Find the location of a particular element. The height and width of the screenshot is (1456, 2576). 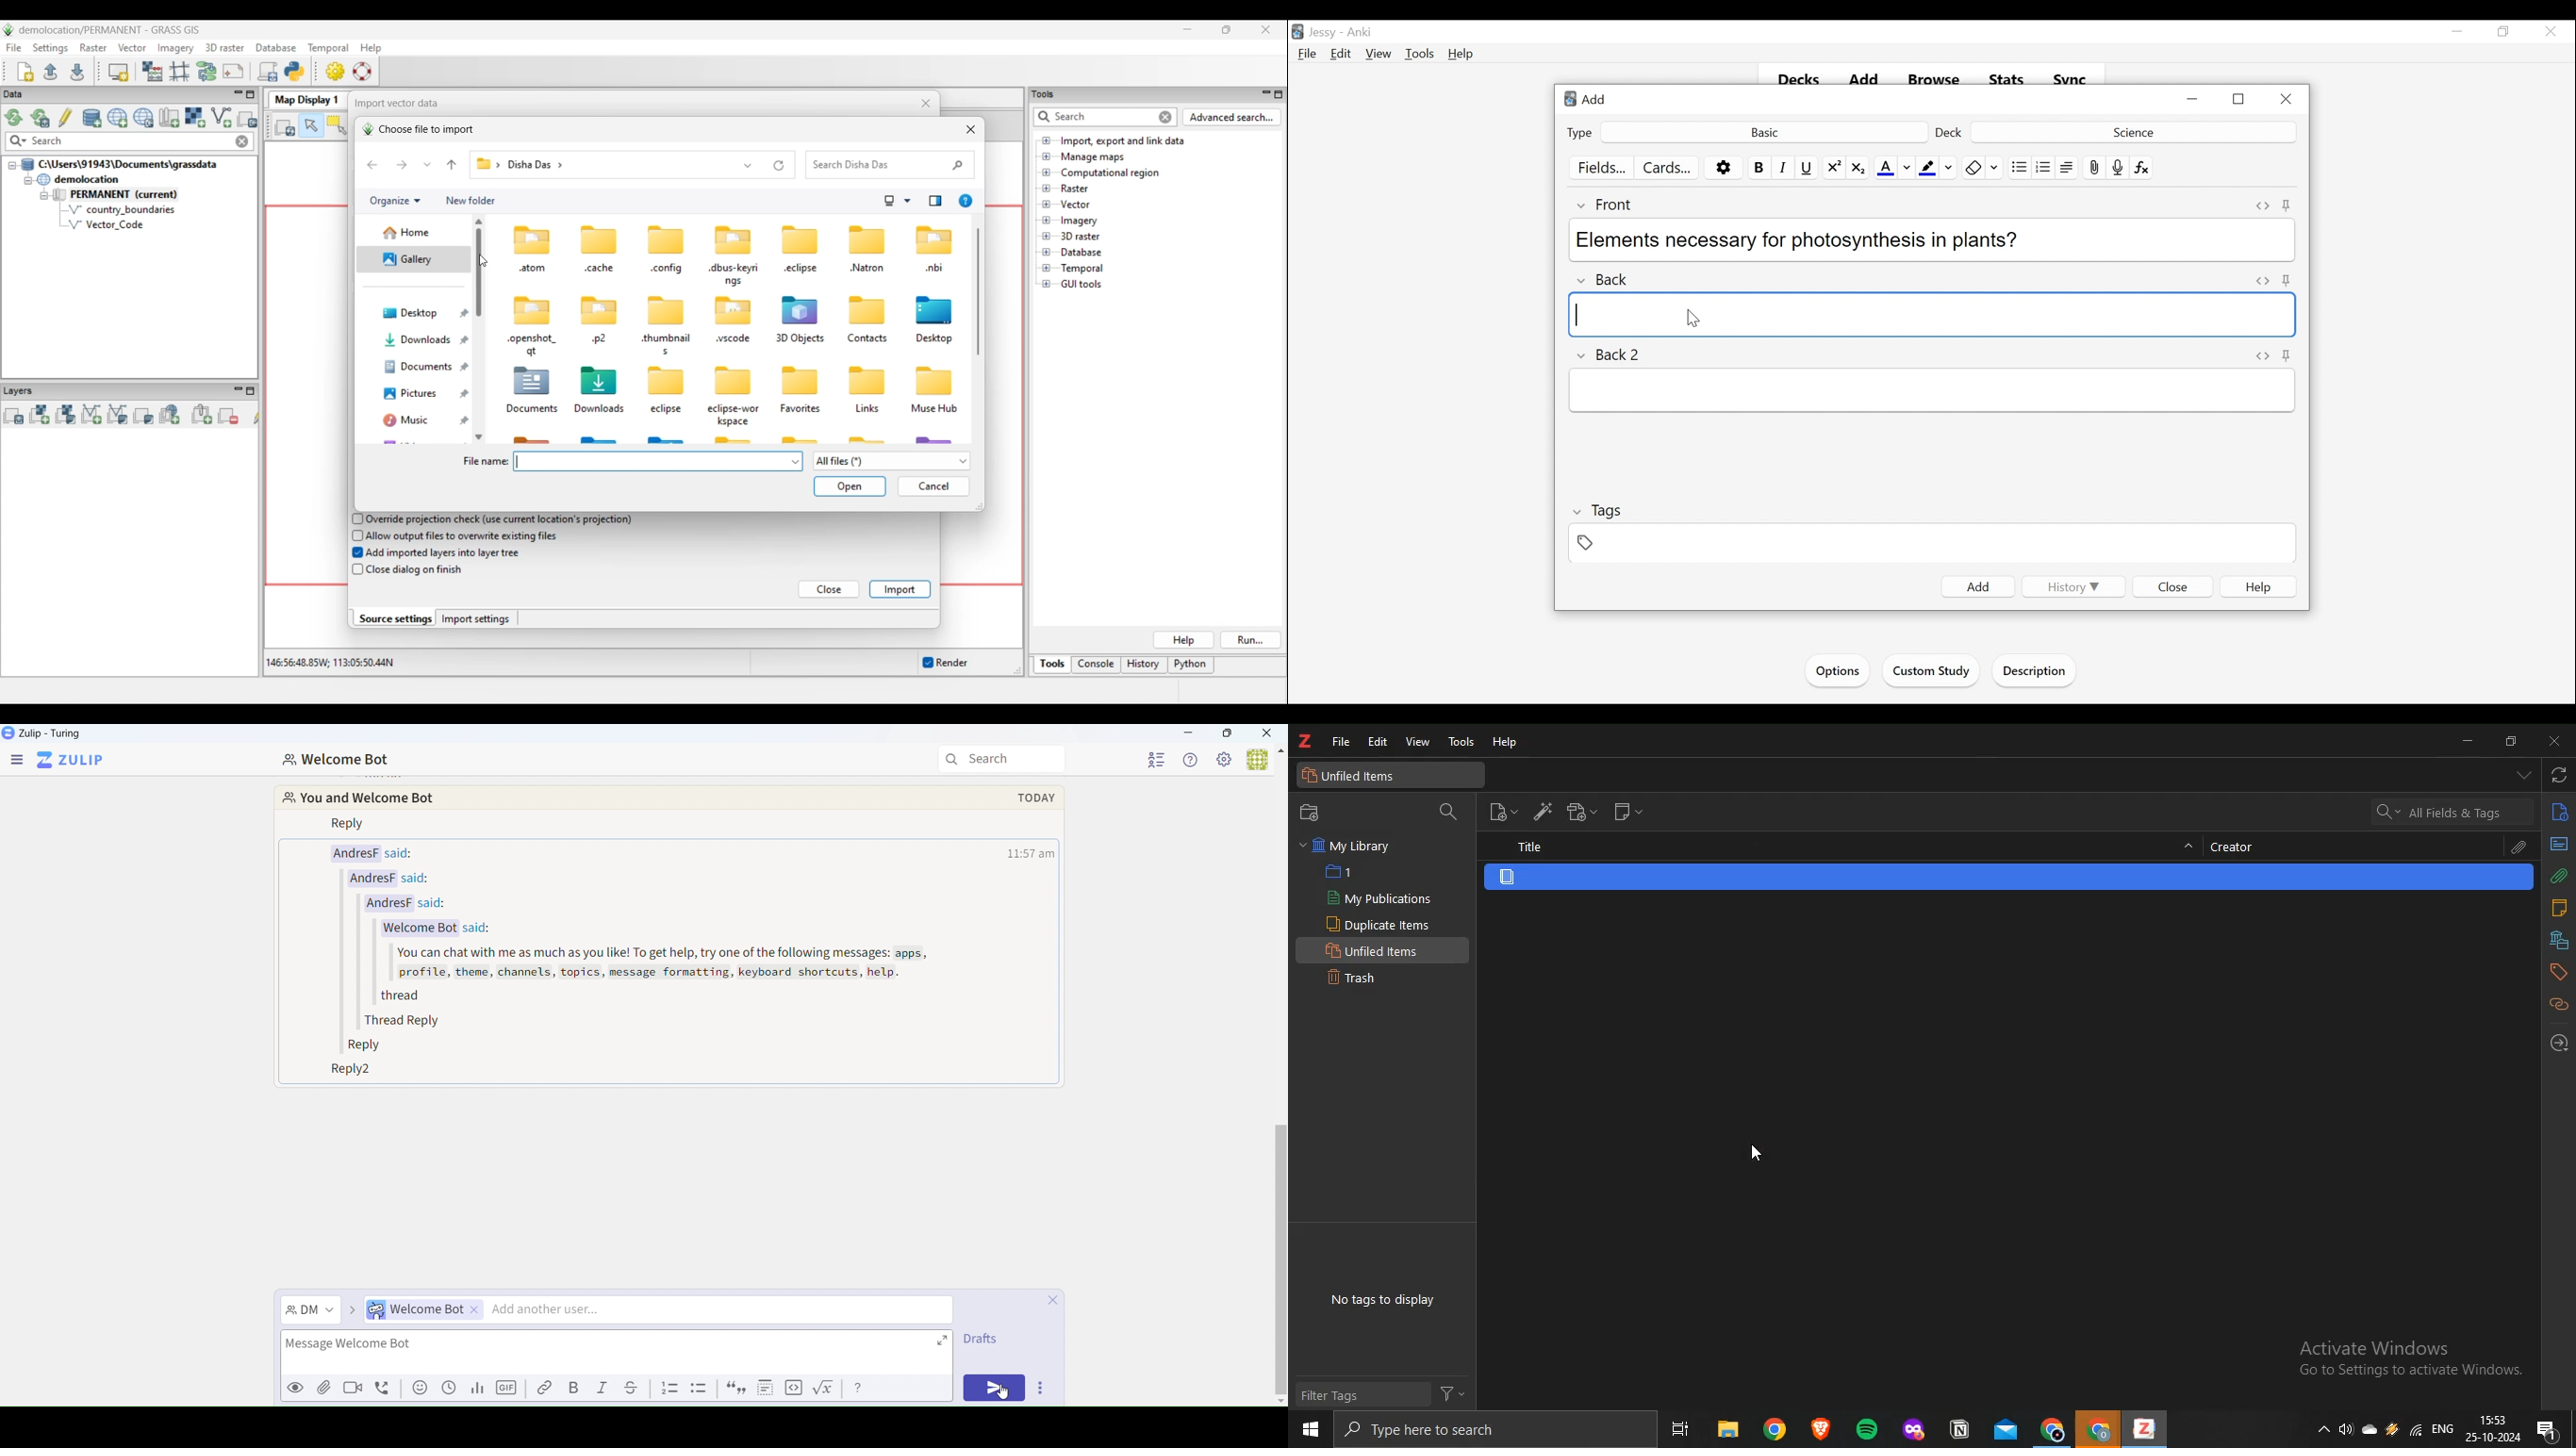

Italic is located at coordinates (604, 1388).